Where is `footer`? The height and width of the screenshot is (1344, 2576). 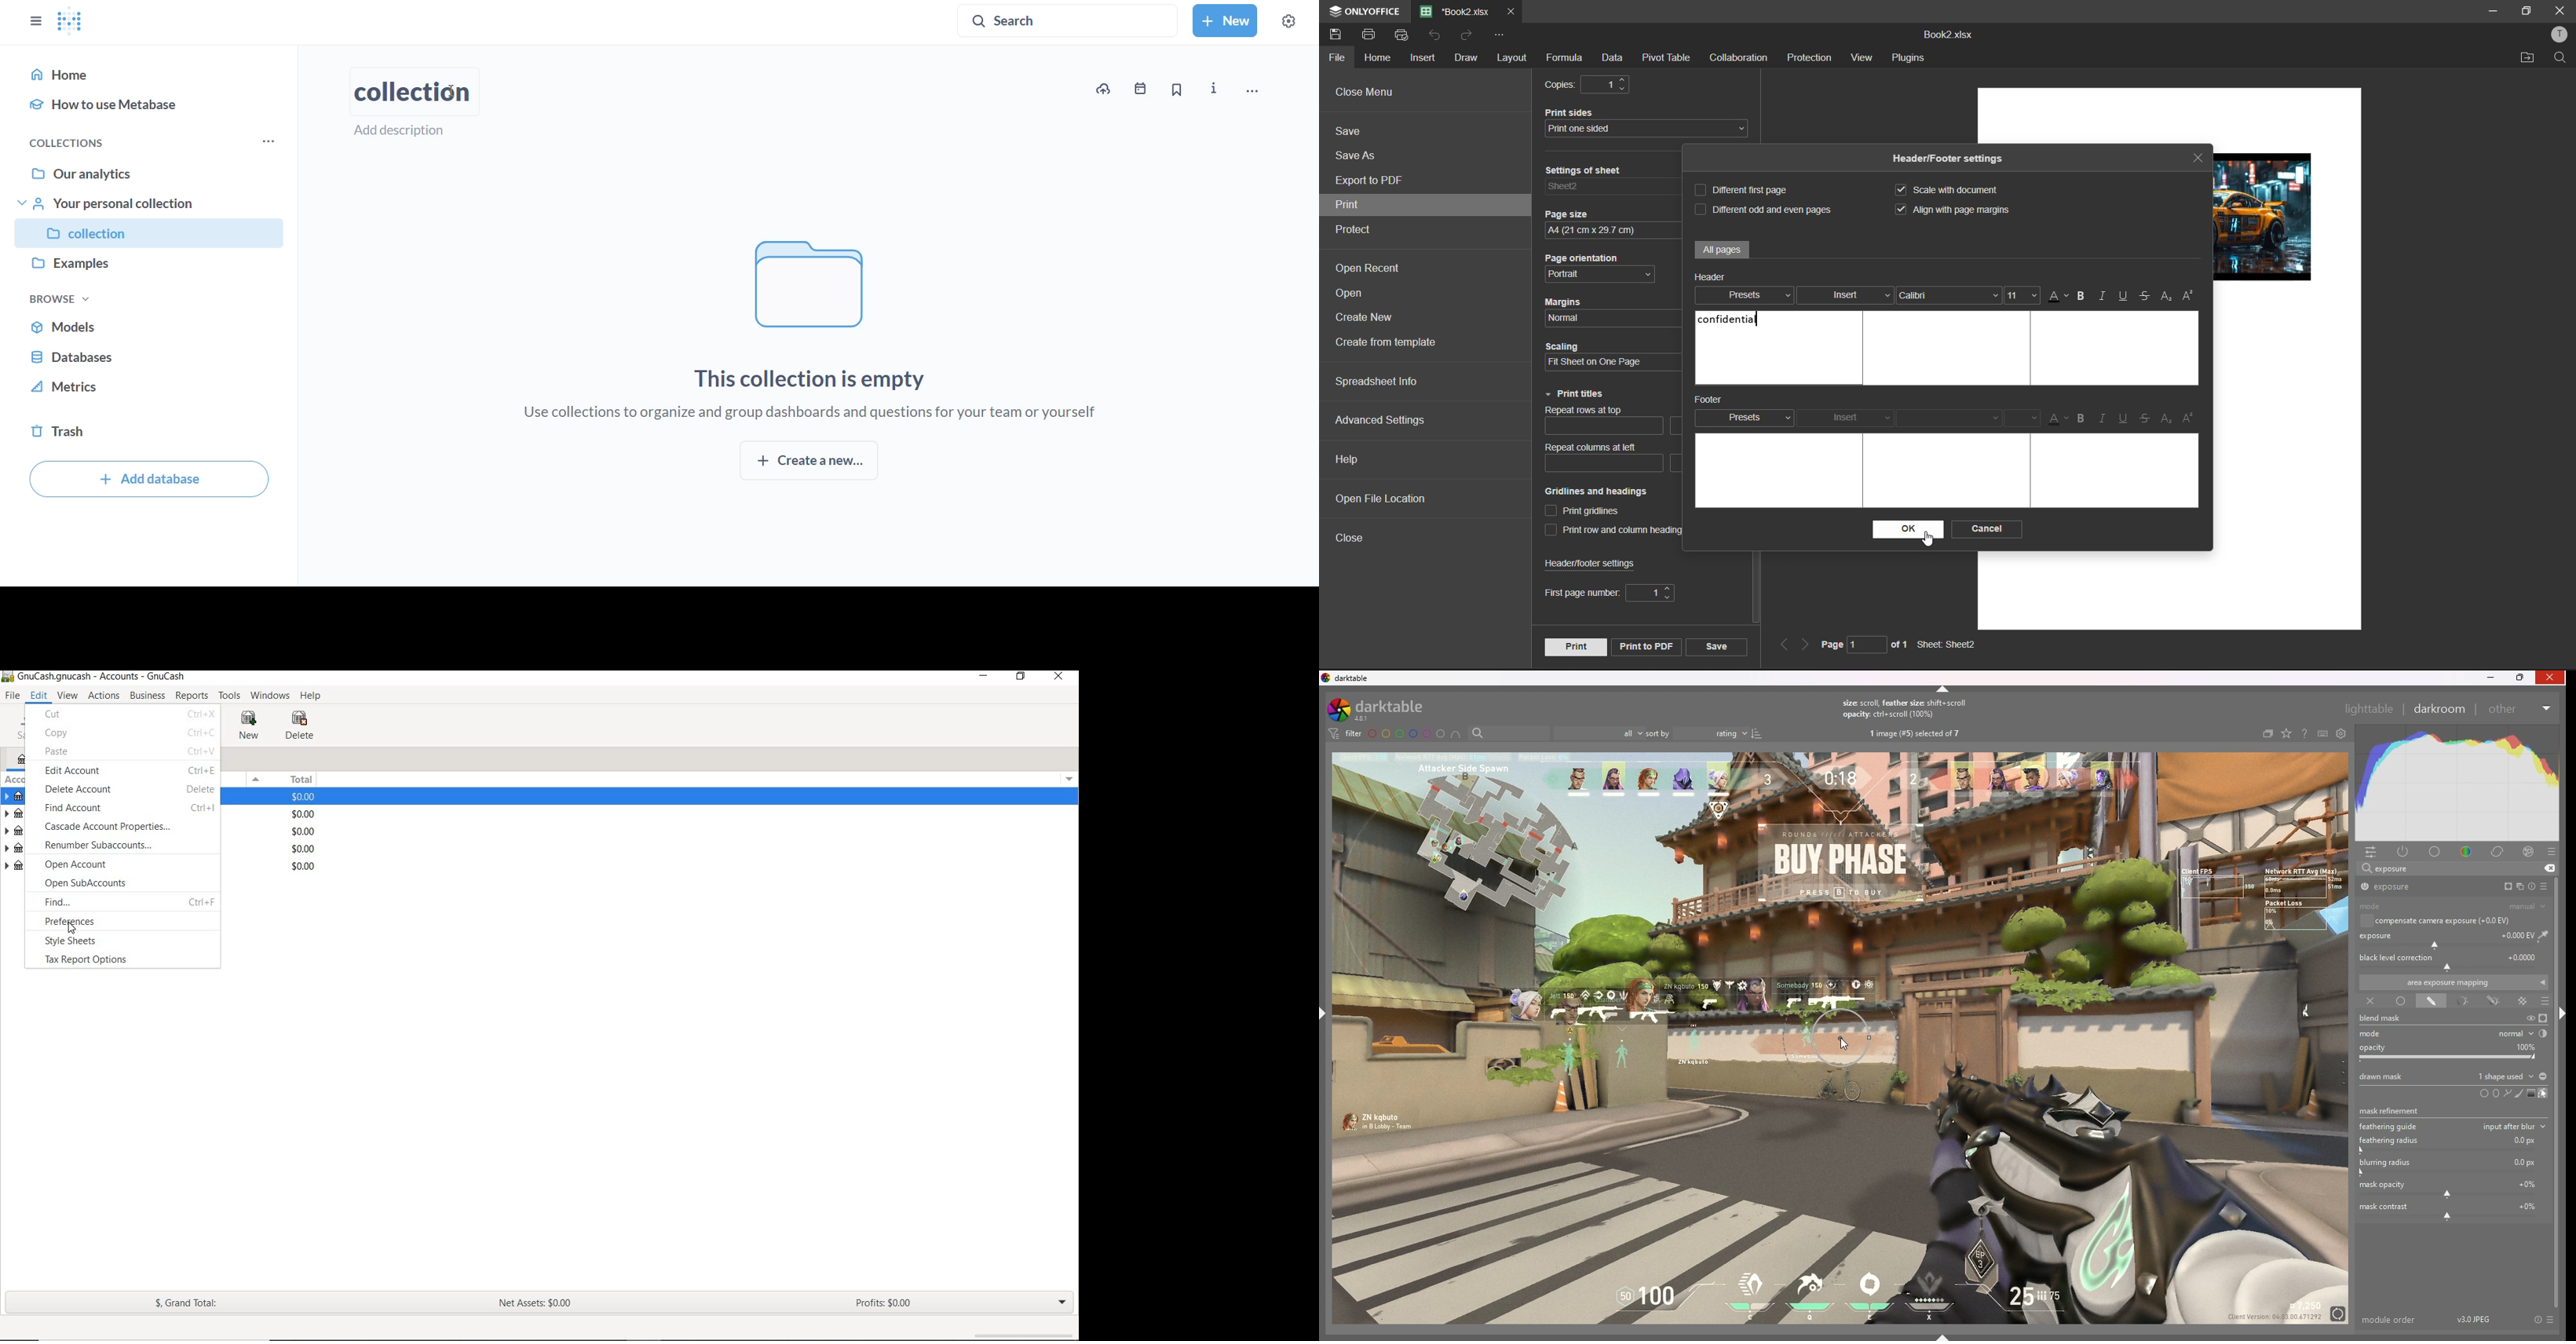 footer is located at coordinates (1715, 400).